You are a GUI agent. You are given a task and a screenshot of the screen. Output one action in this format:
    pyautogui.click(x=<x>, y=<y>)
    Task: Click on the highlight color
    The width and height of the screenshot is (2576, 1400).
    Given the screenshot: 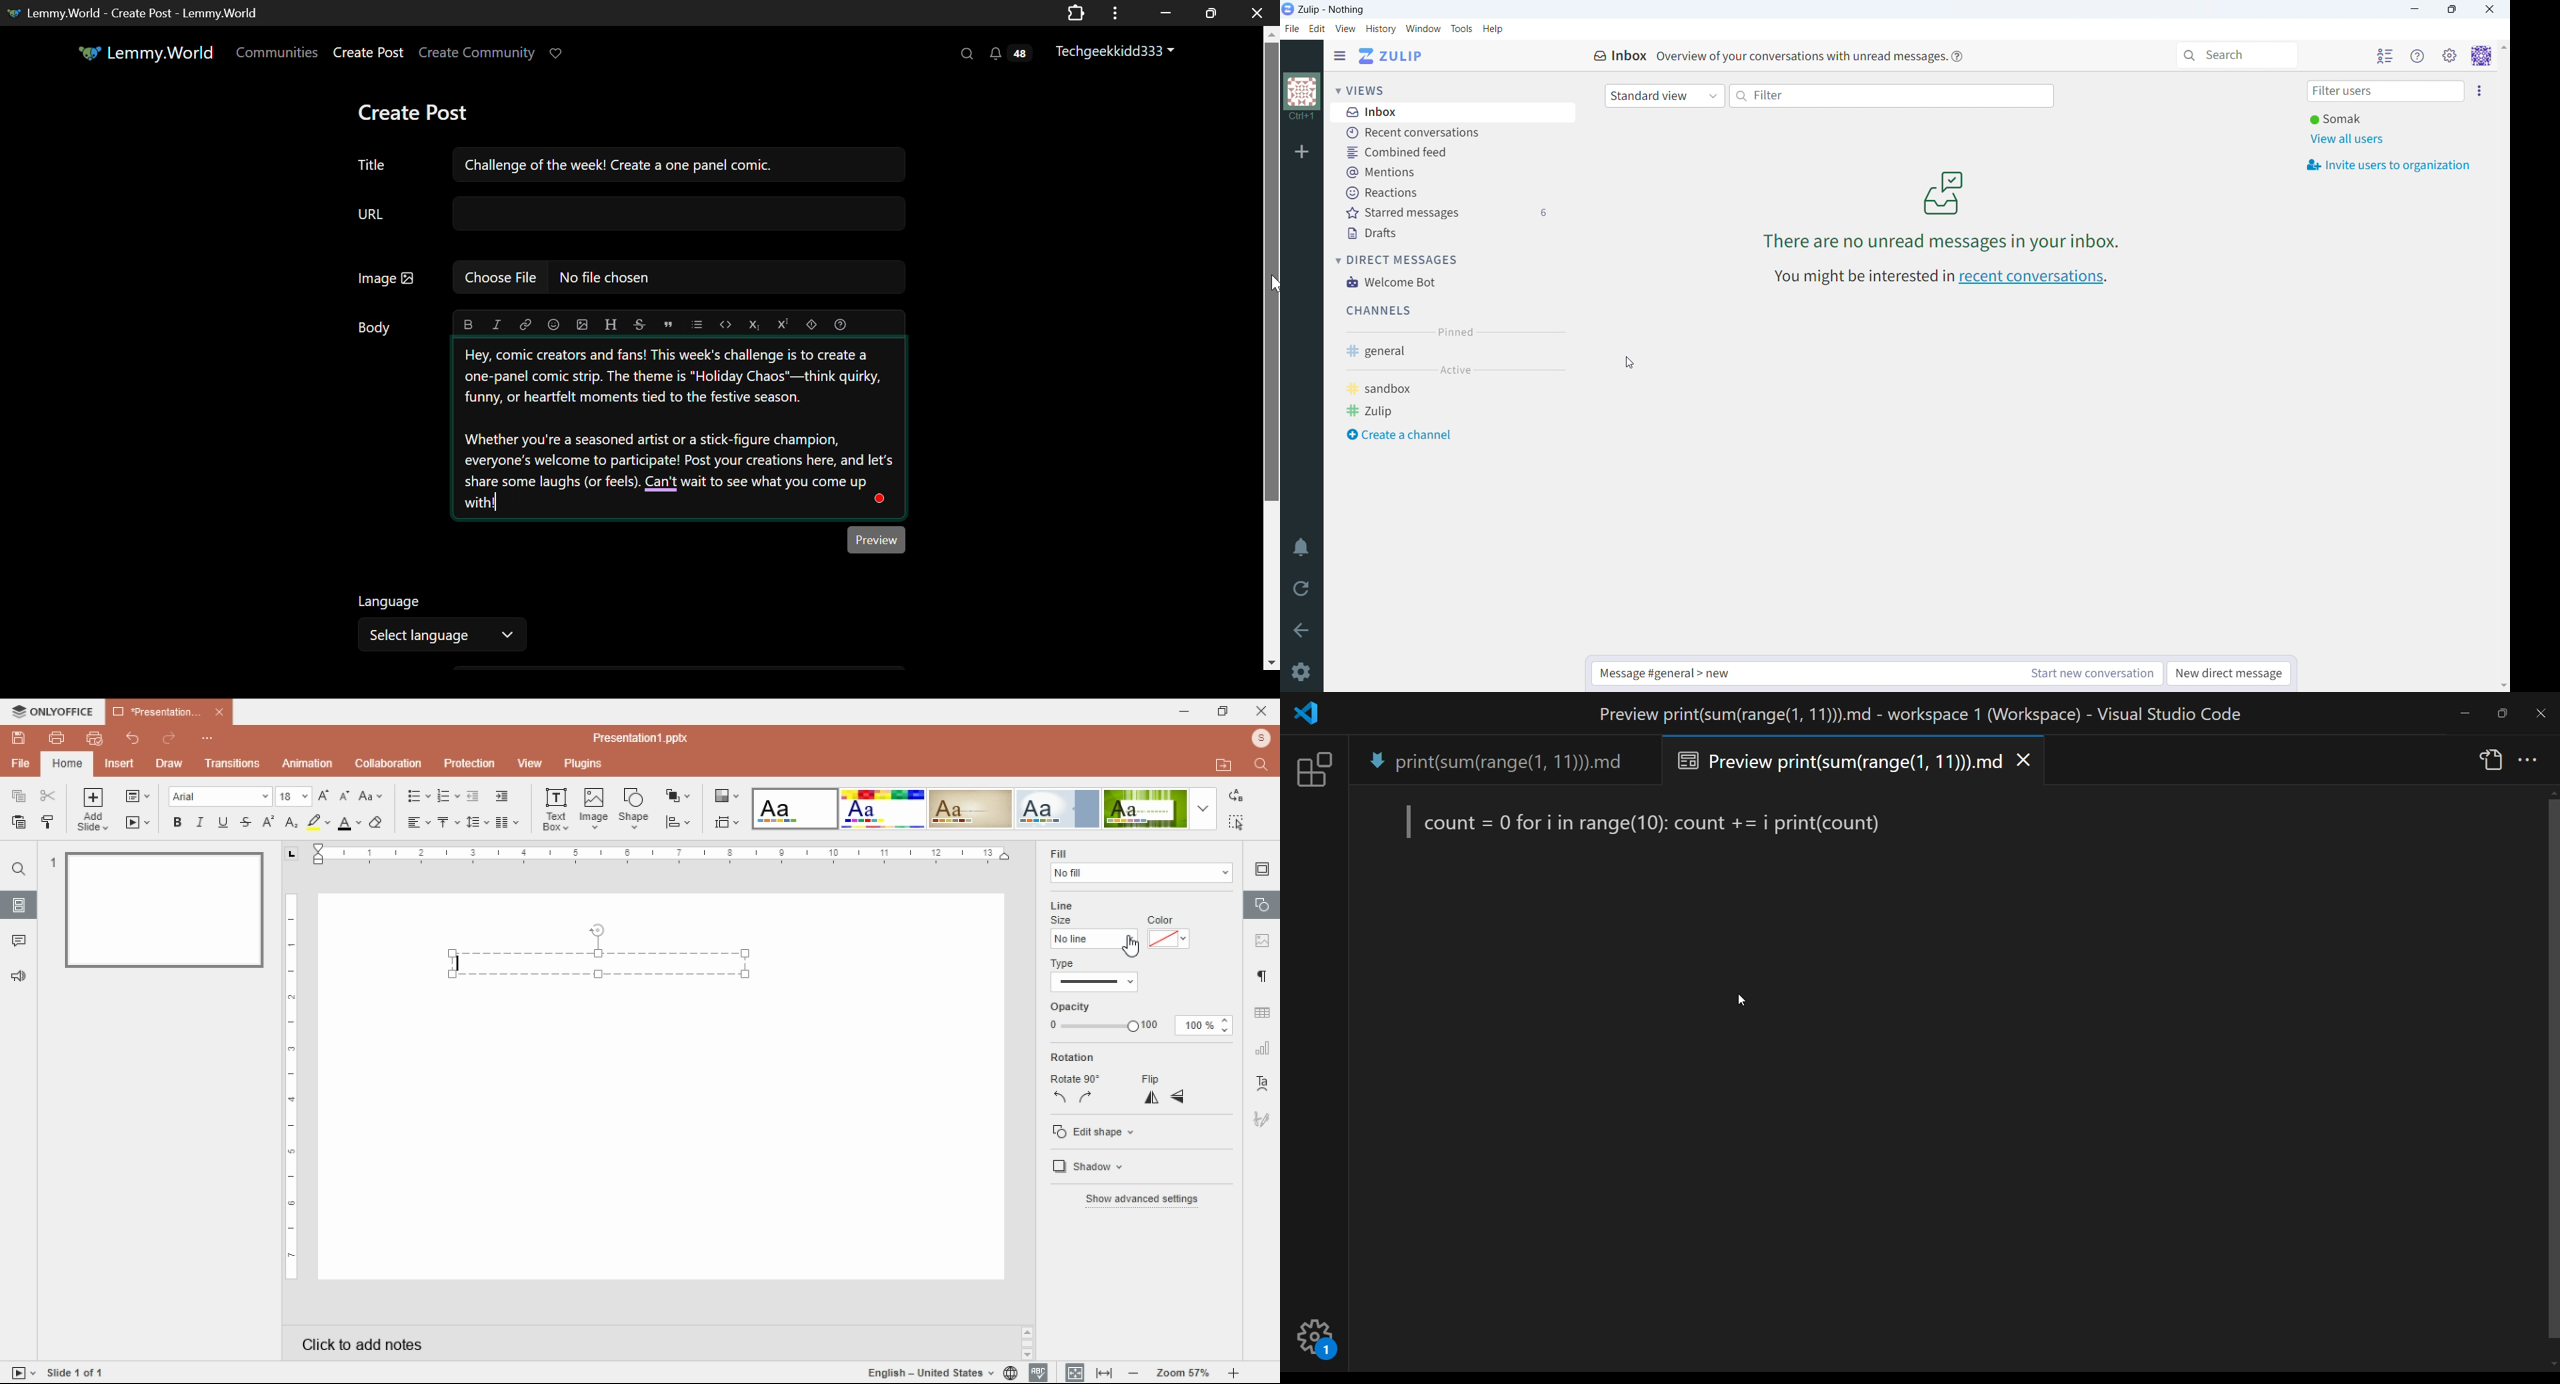 What is the action you would take?
    pyautogui.click(x=317, y=821)
    